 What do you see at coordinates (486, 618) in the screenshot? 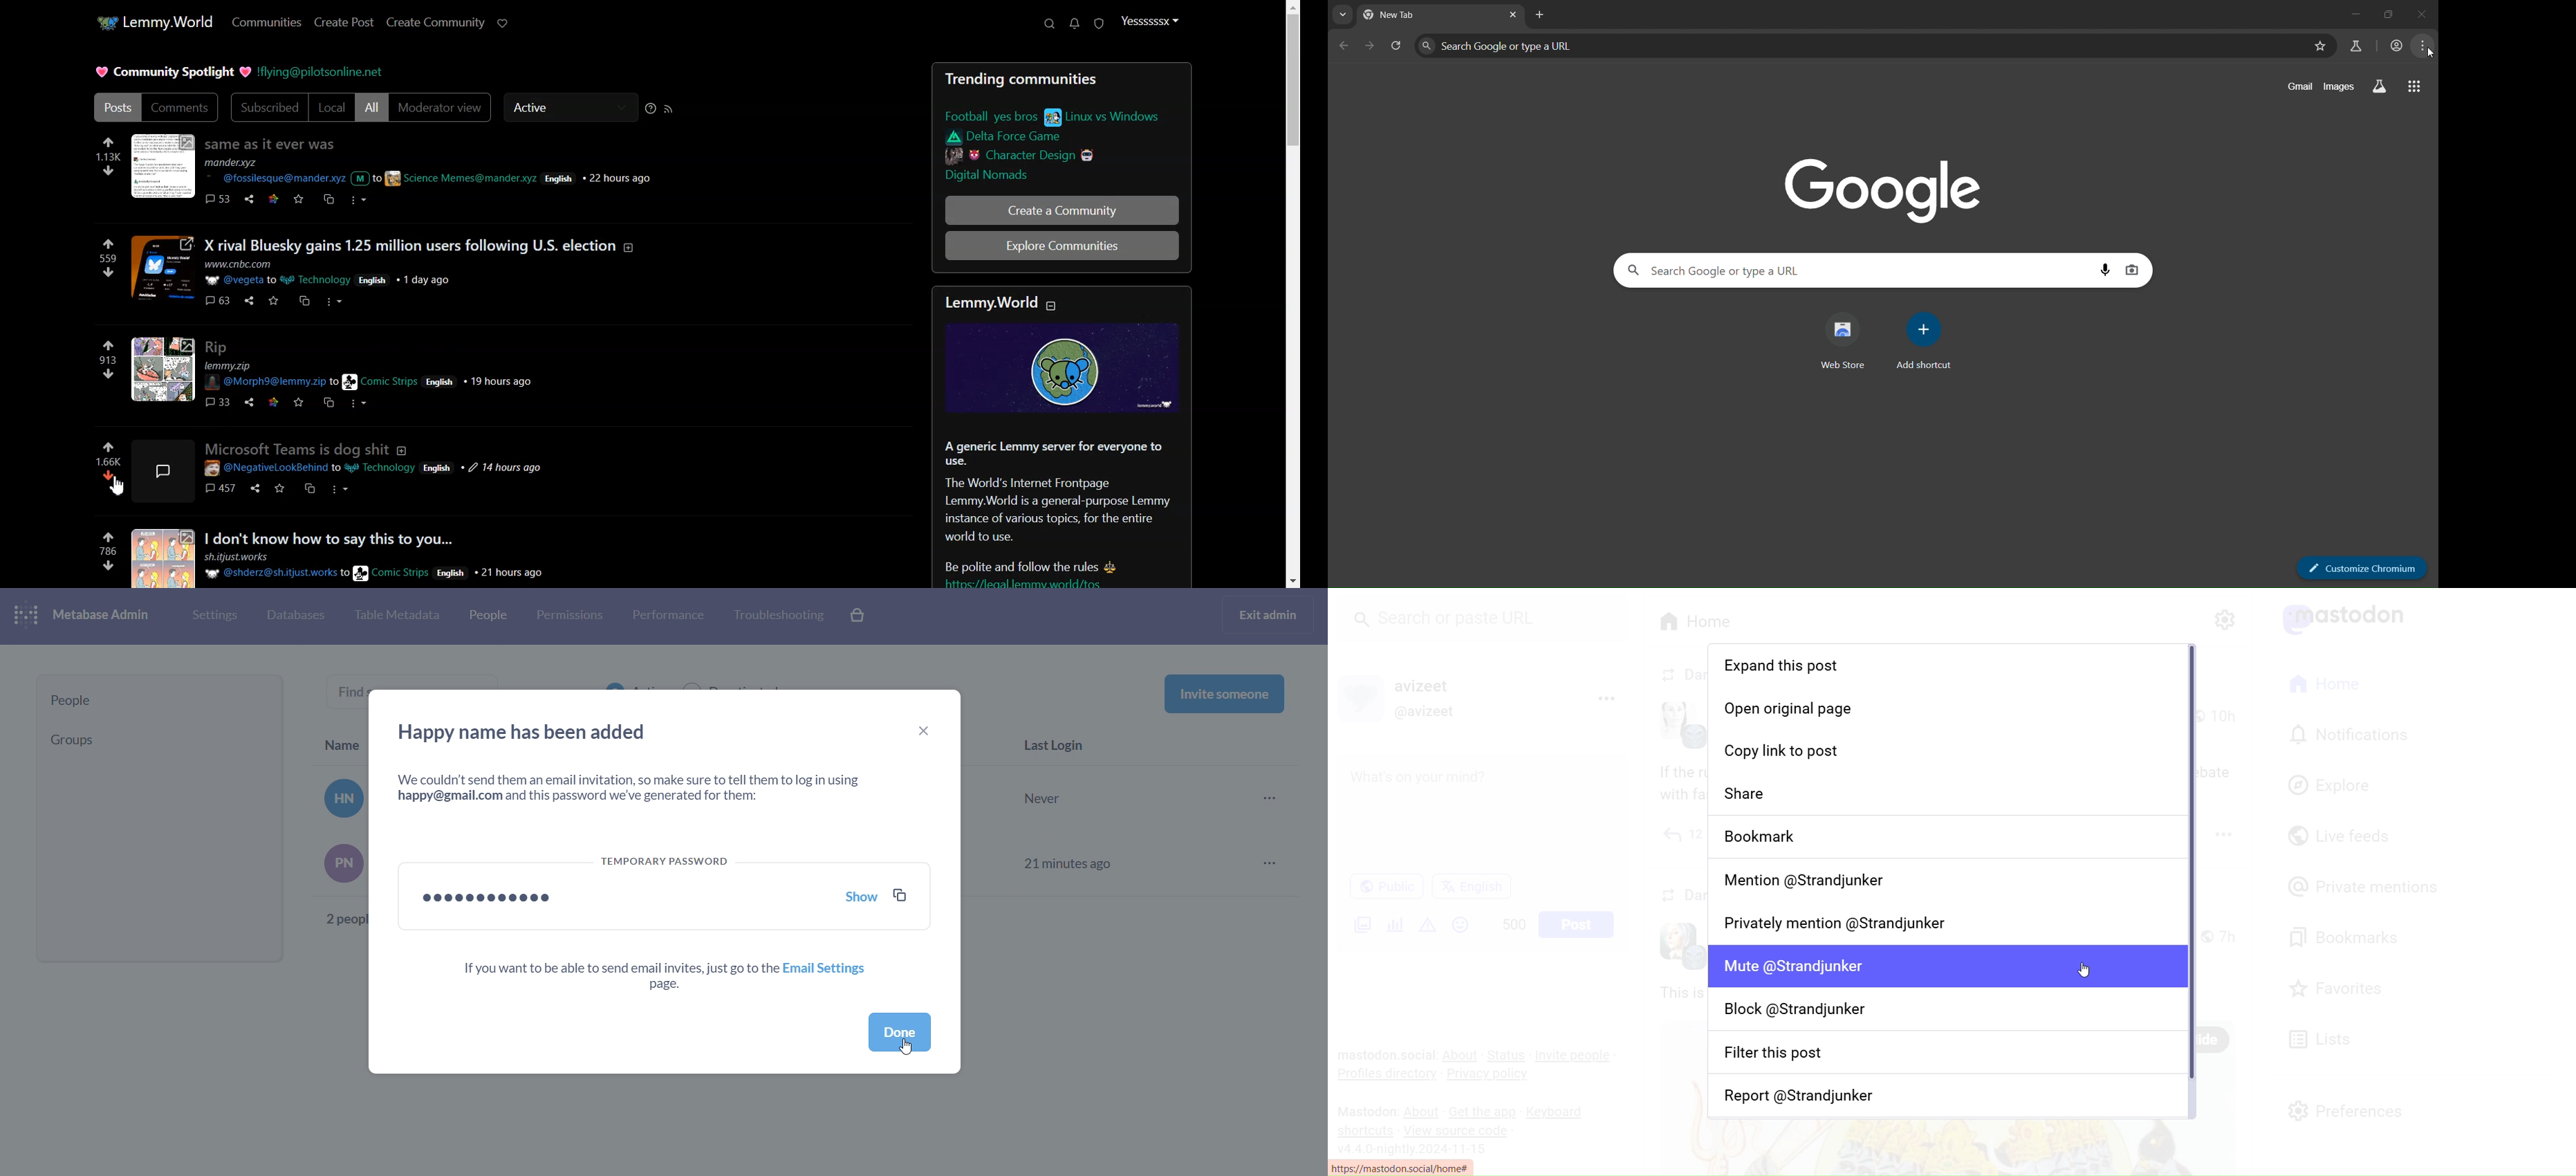
I see `people` at bounding box center [486, 618].